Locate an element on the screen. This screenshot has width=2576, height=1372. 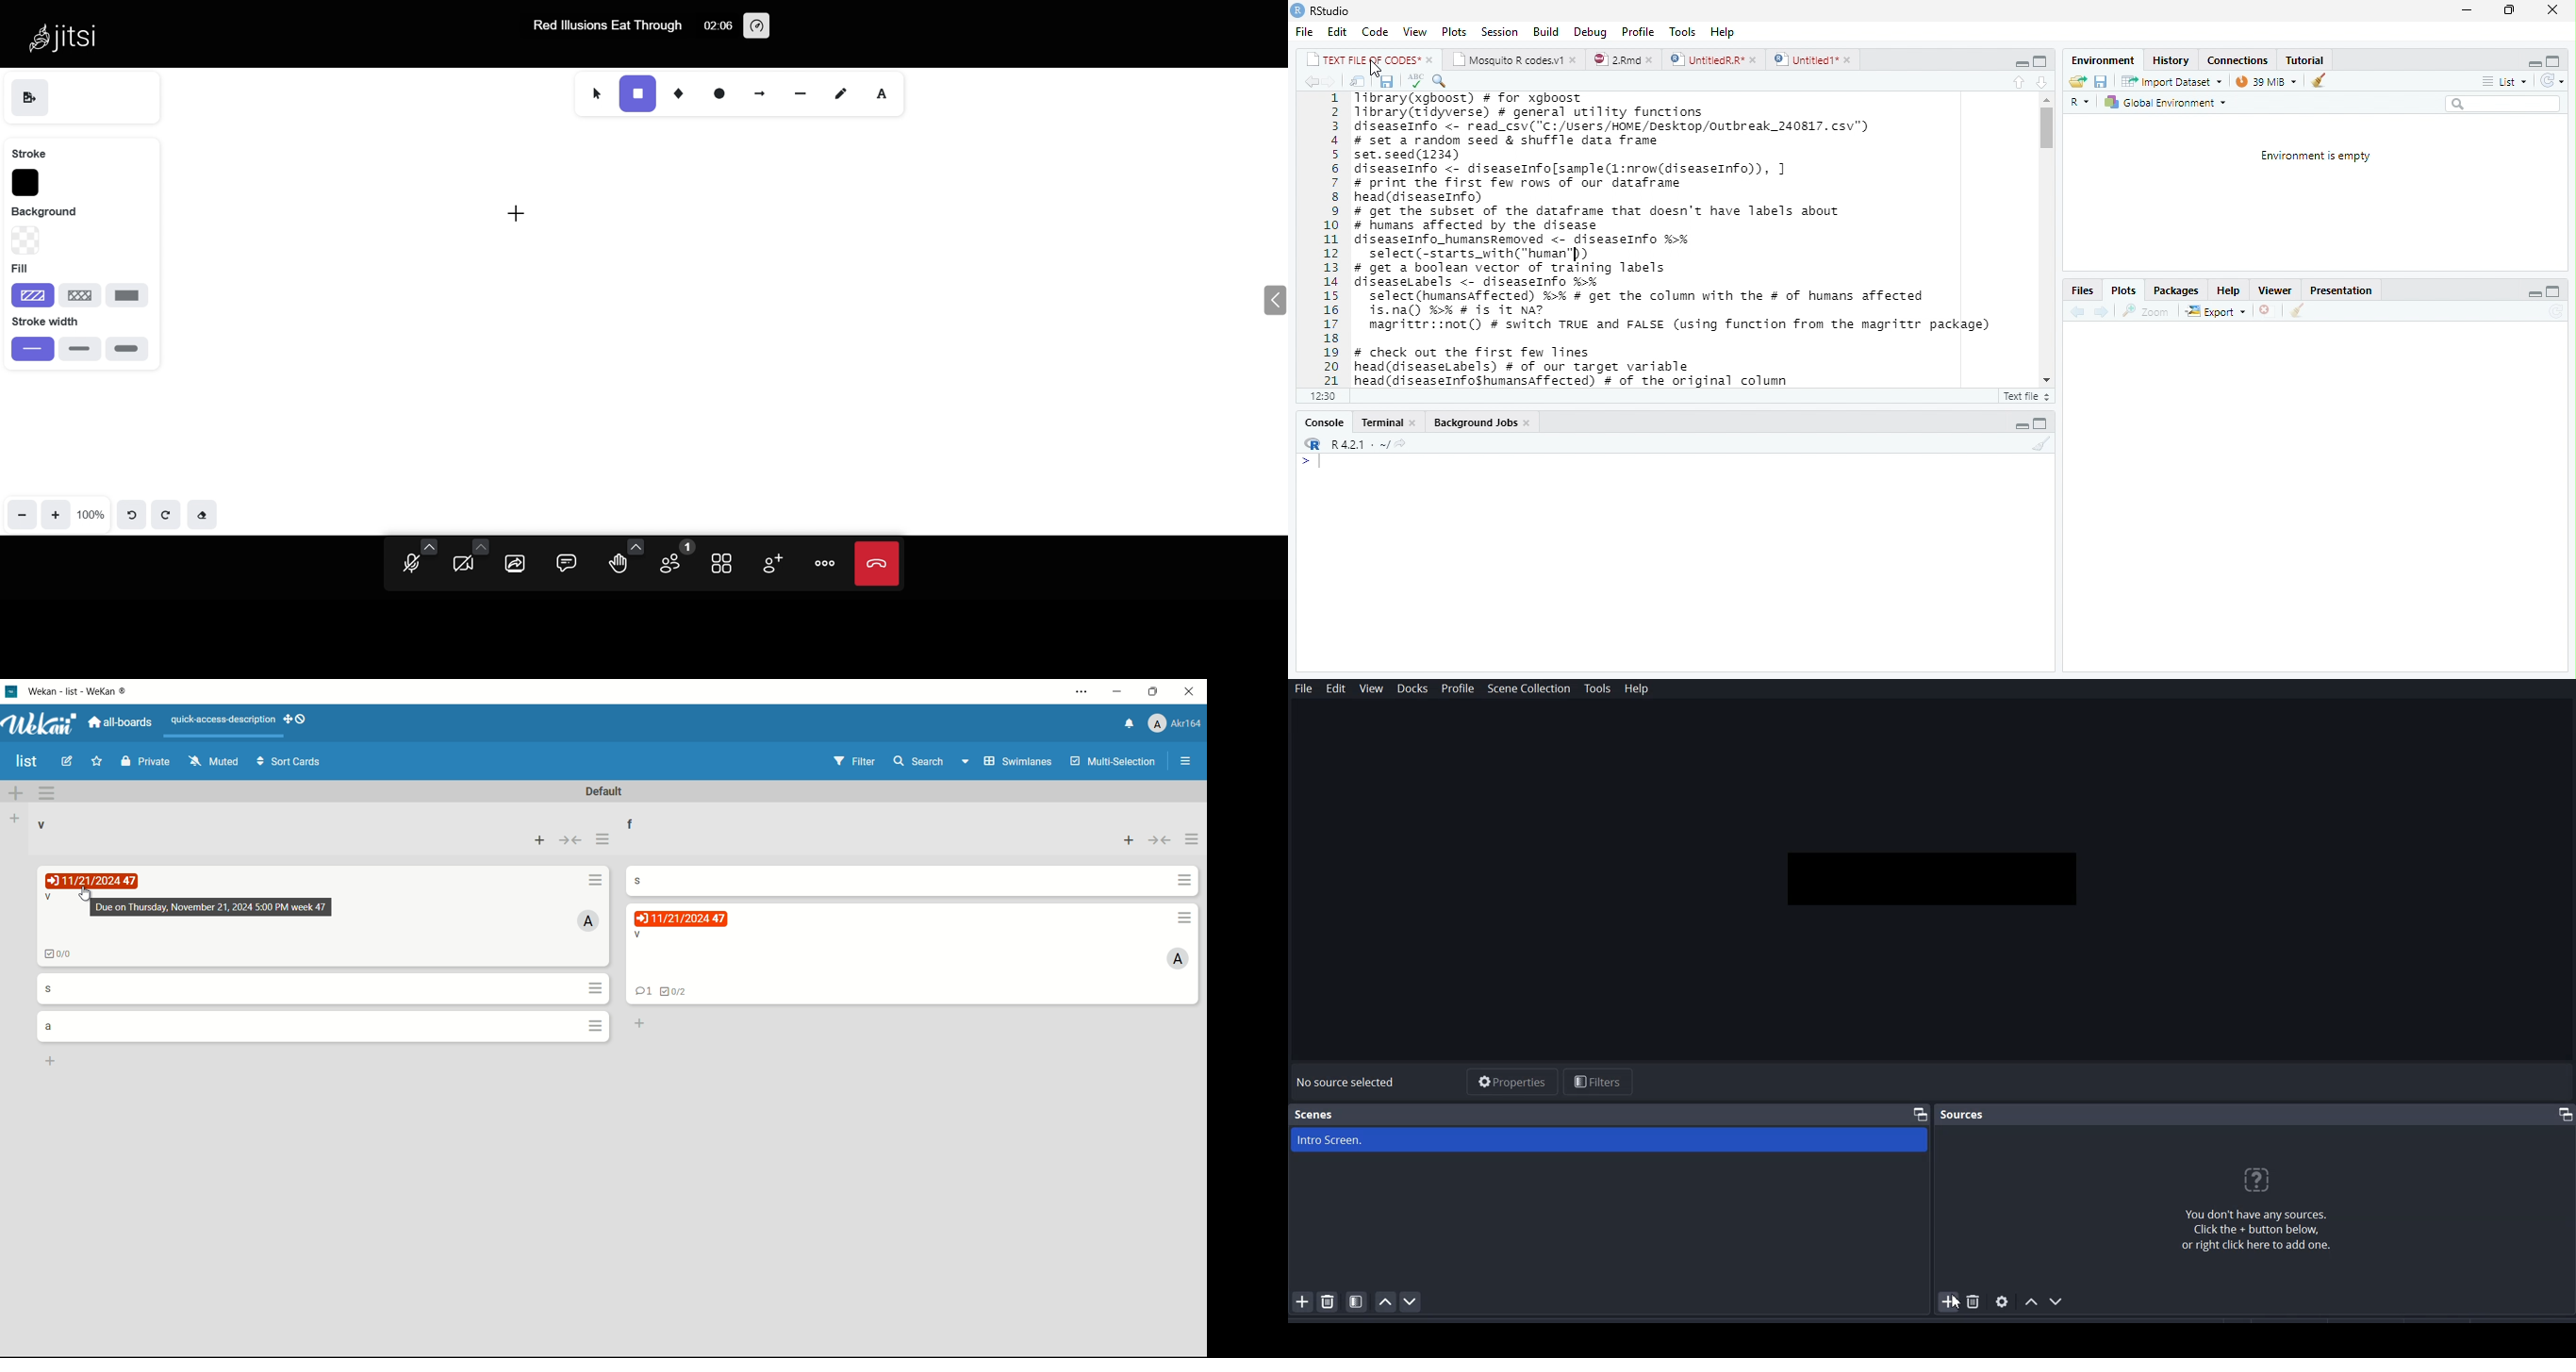
Maximize is located at coordinates (2552, 290).